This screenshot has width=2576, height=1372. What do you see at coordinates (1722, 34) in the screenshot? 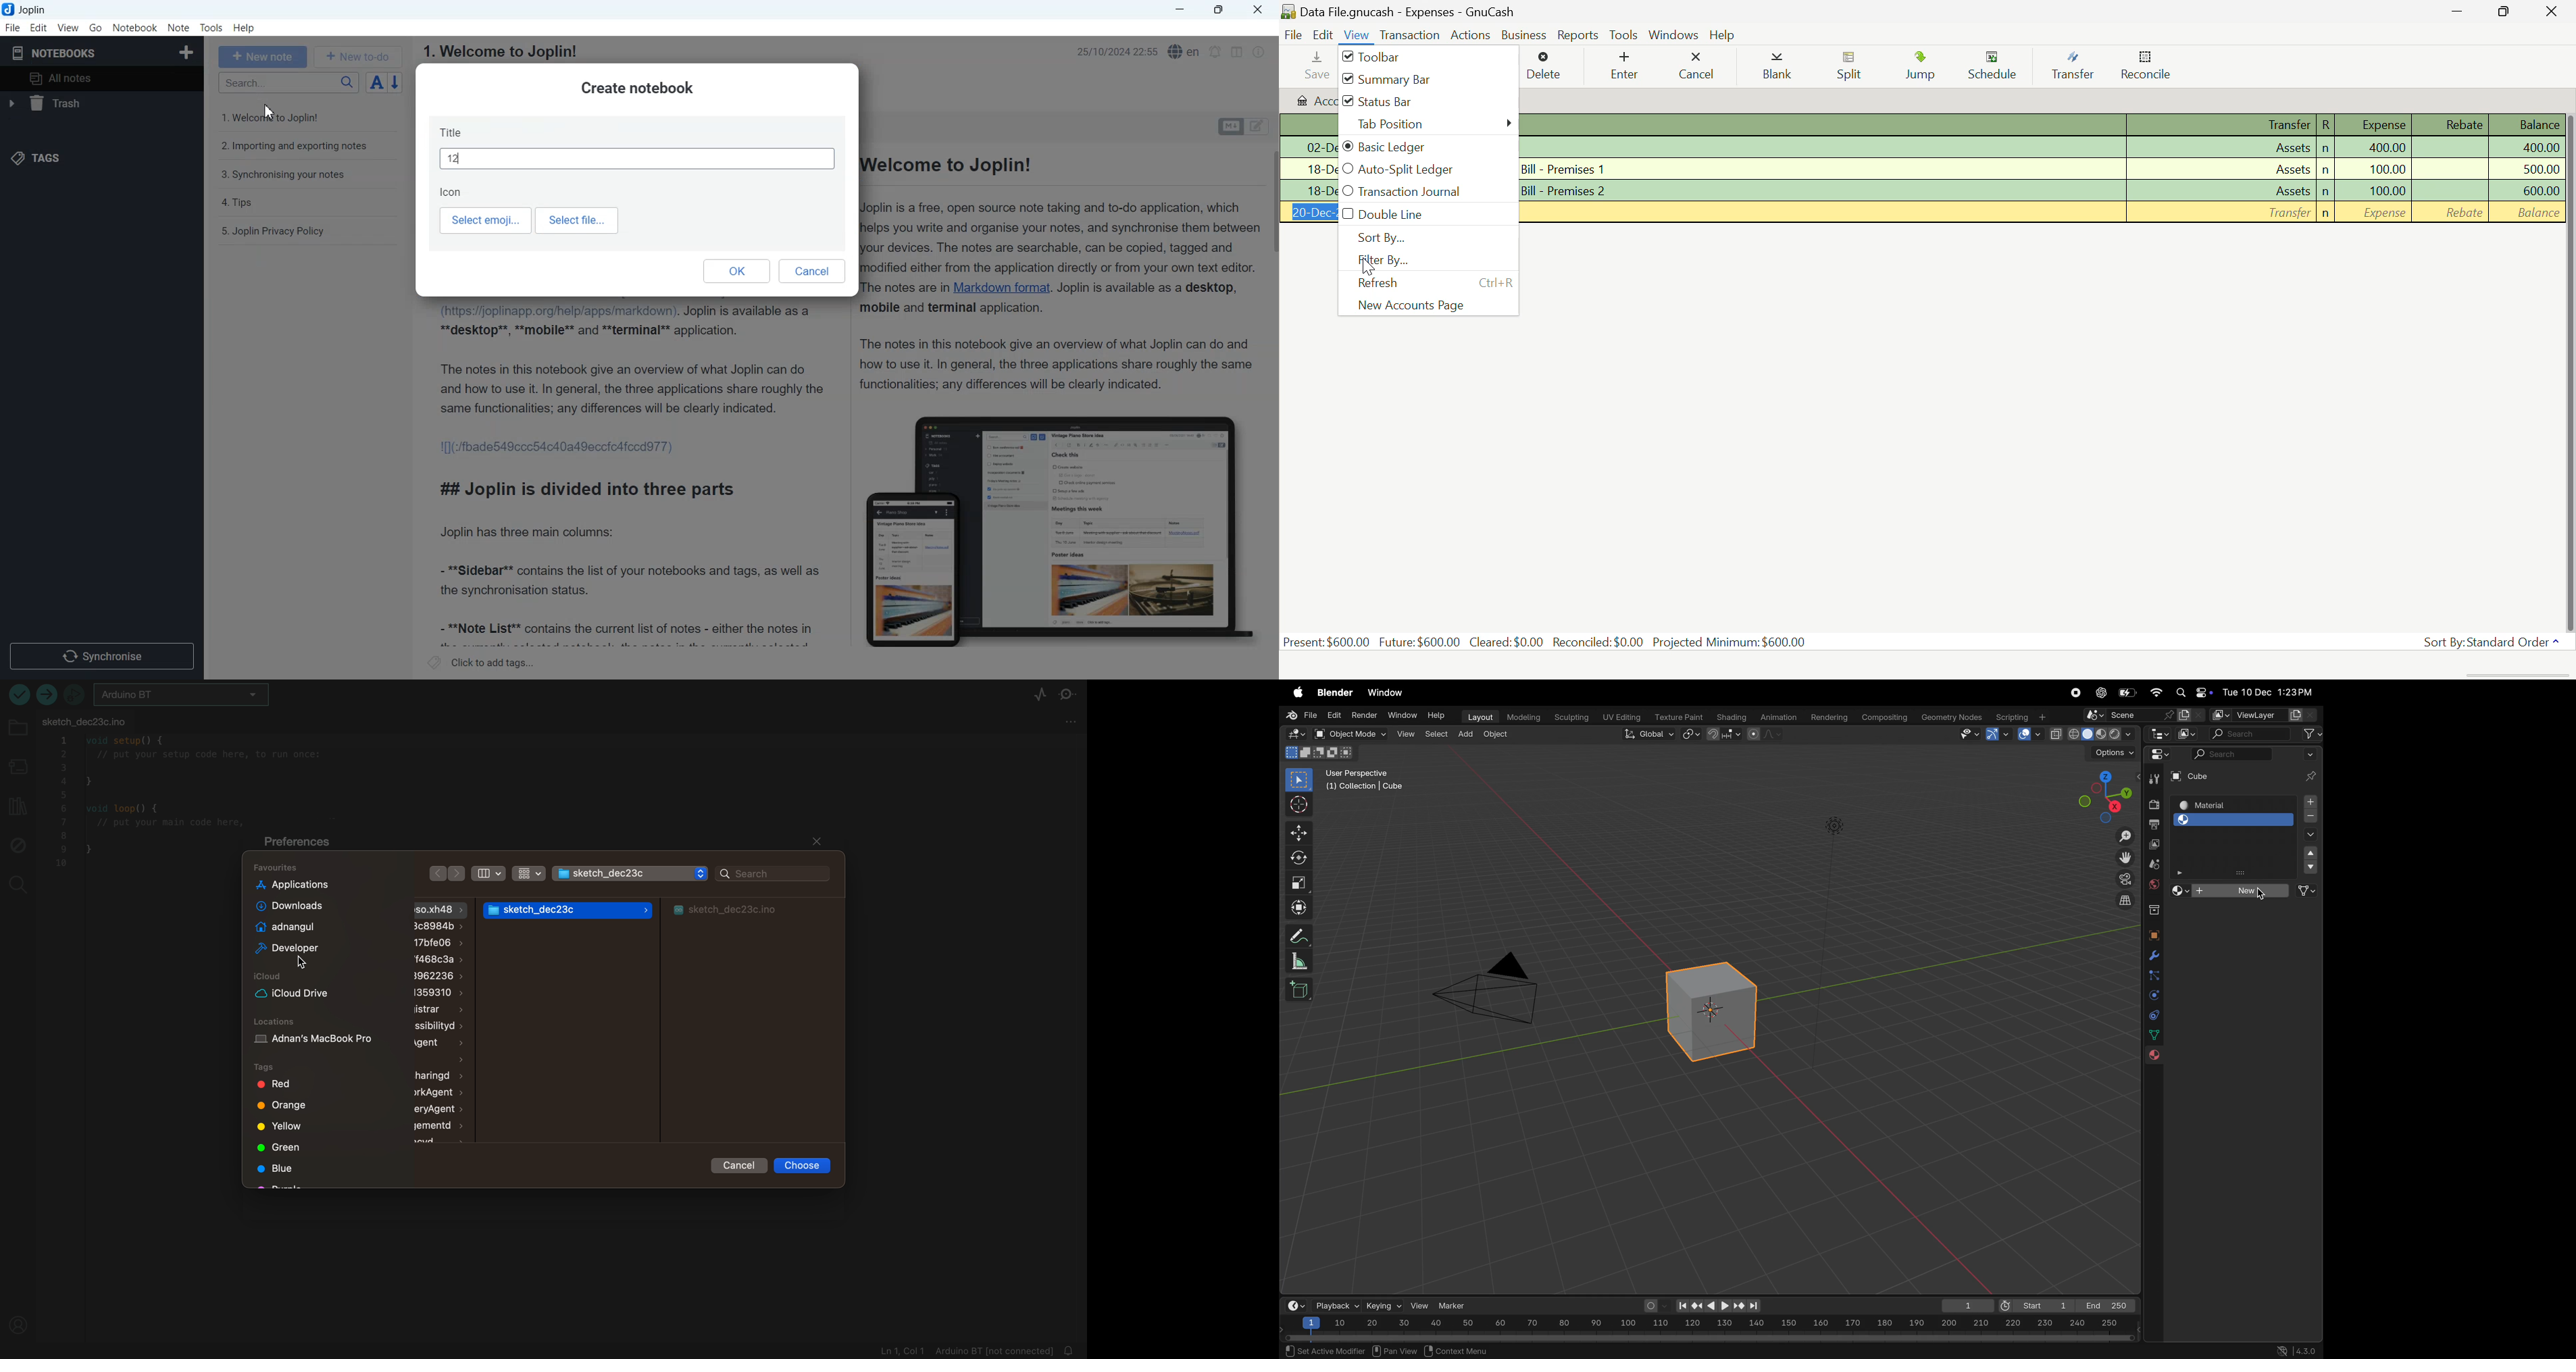
I see `Help` at bounding box center [1722, 34].